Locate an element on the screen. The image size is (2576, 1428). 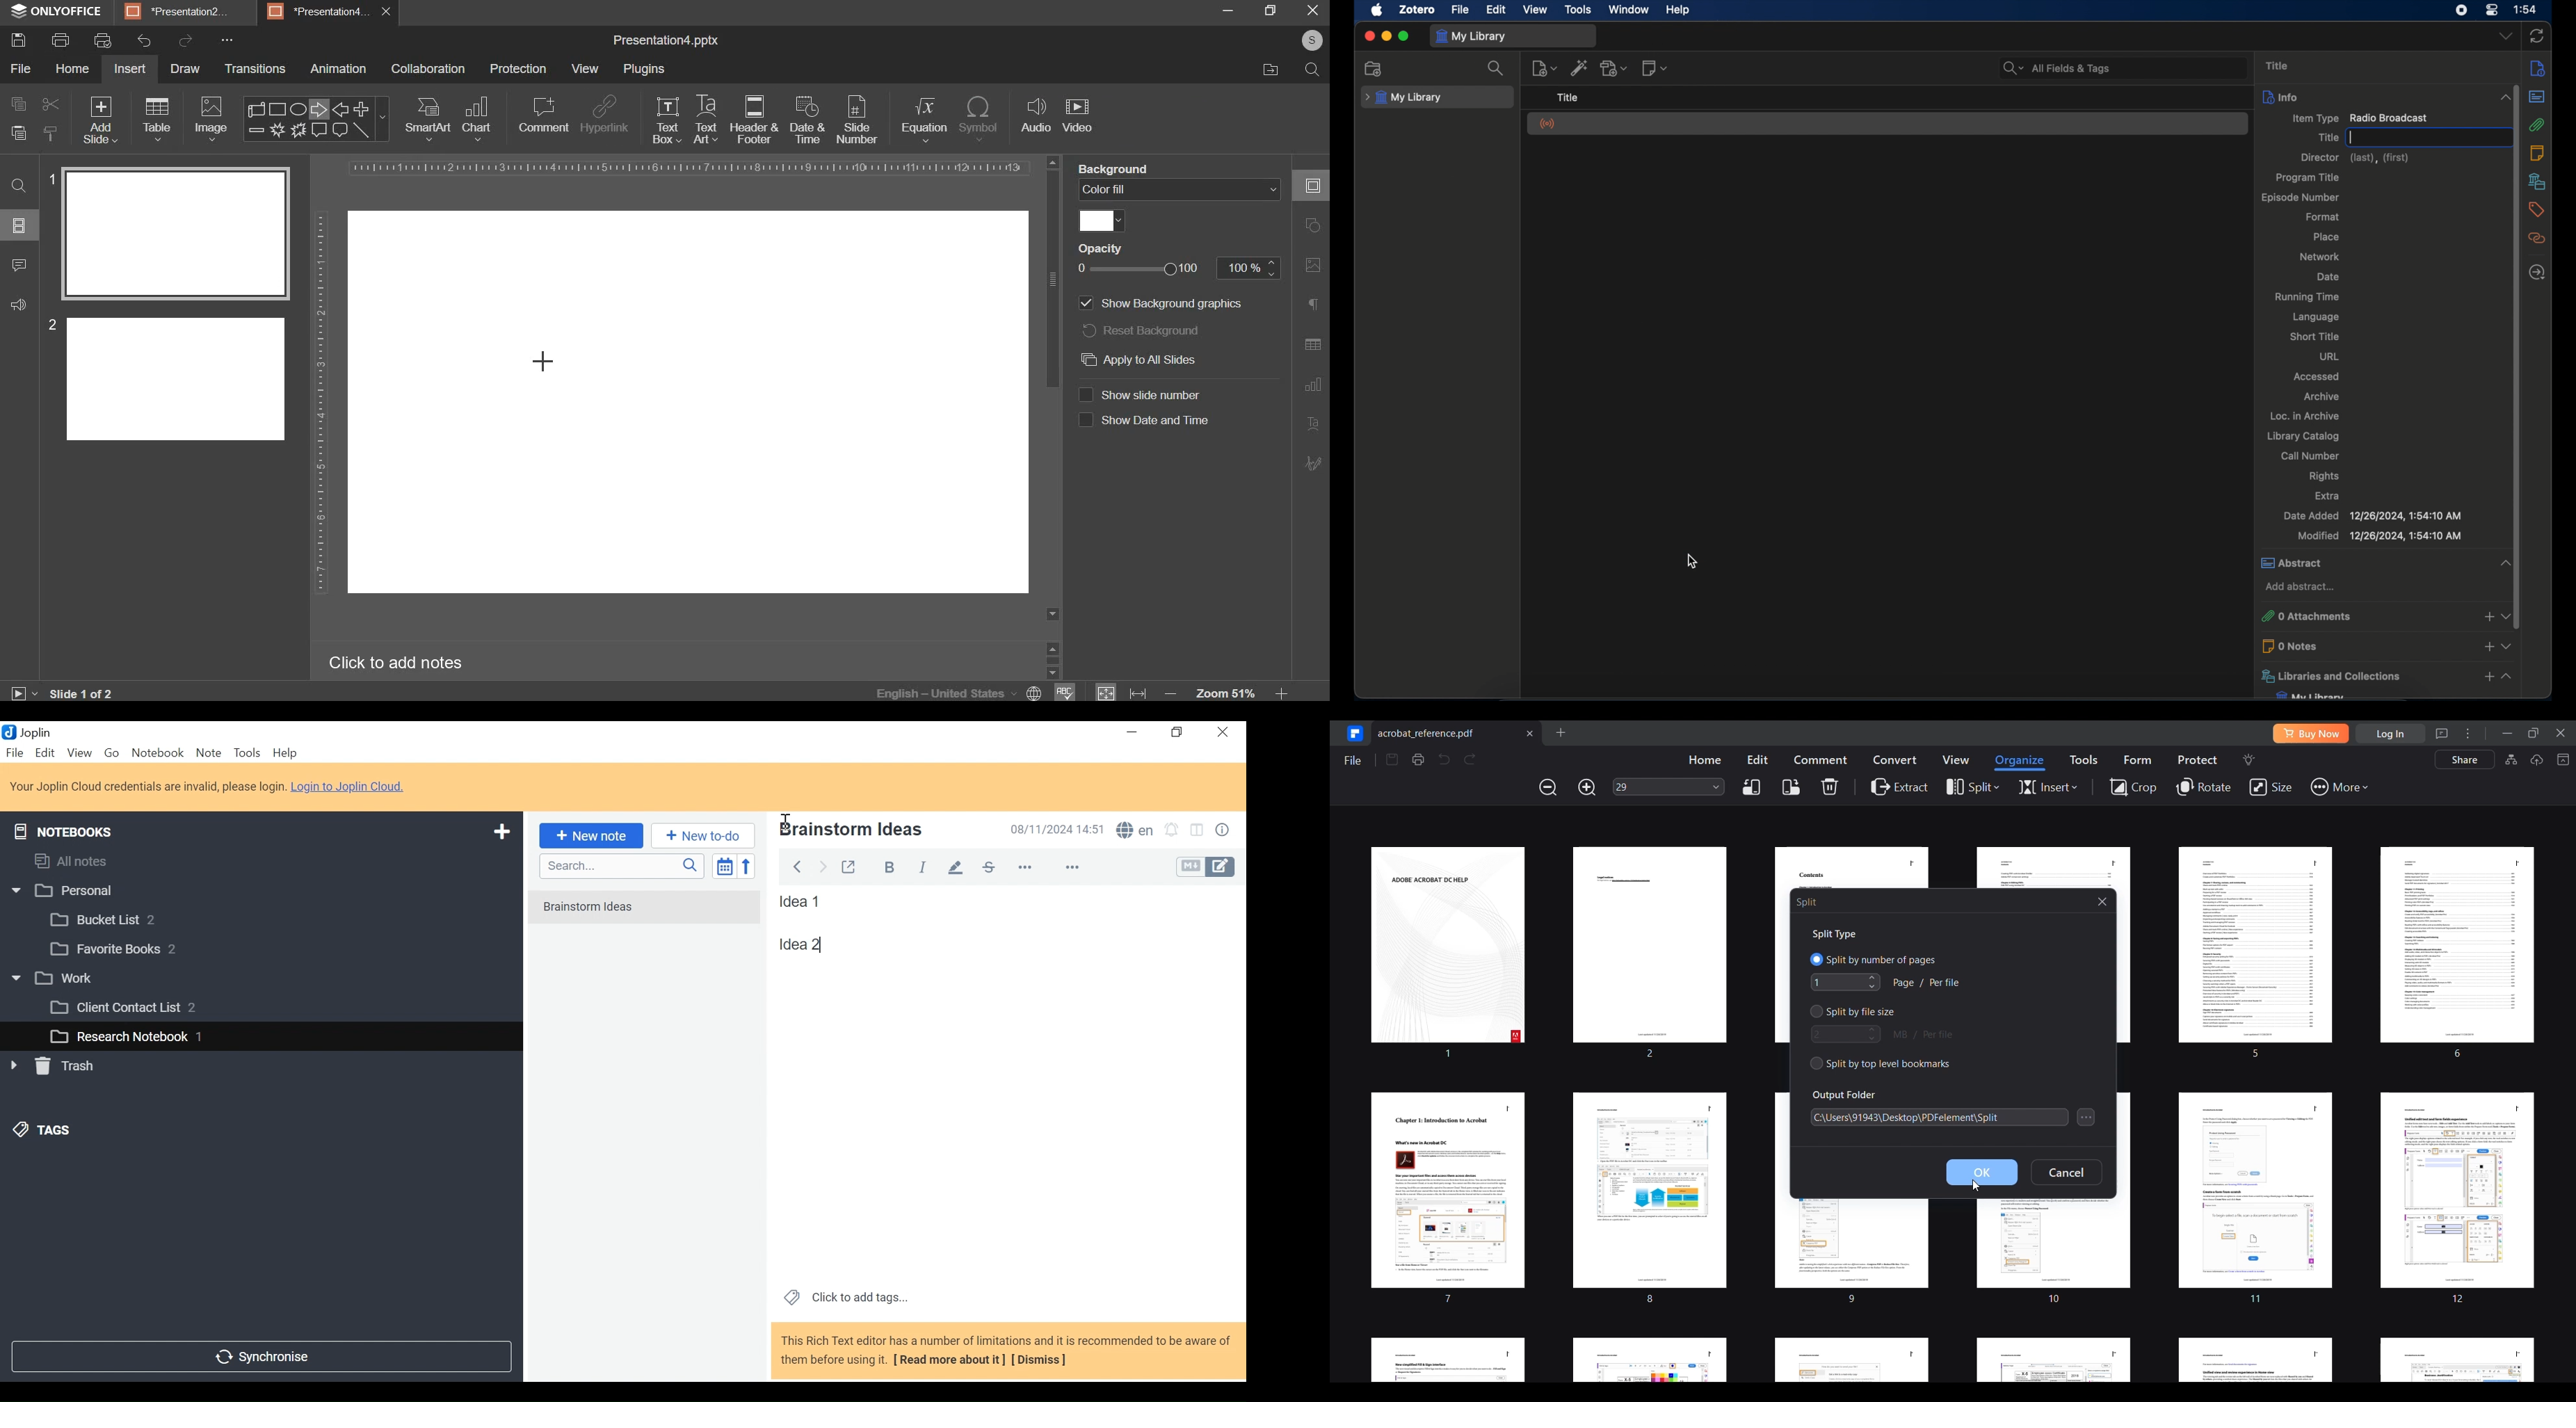
slide number is located at coordinates (857, 121).